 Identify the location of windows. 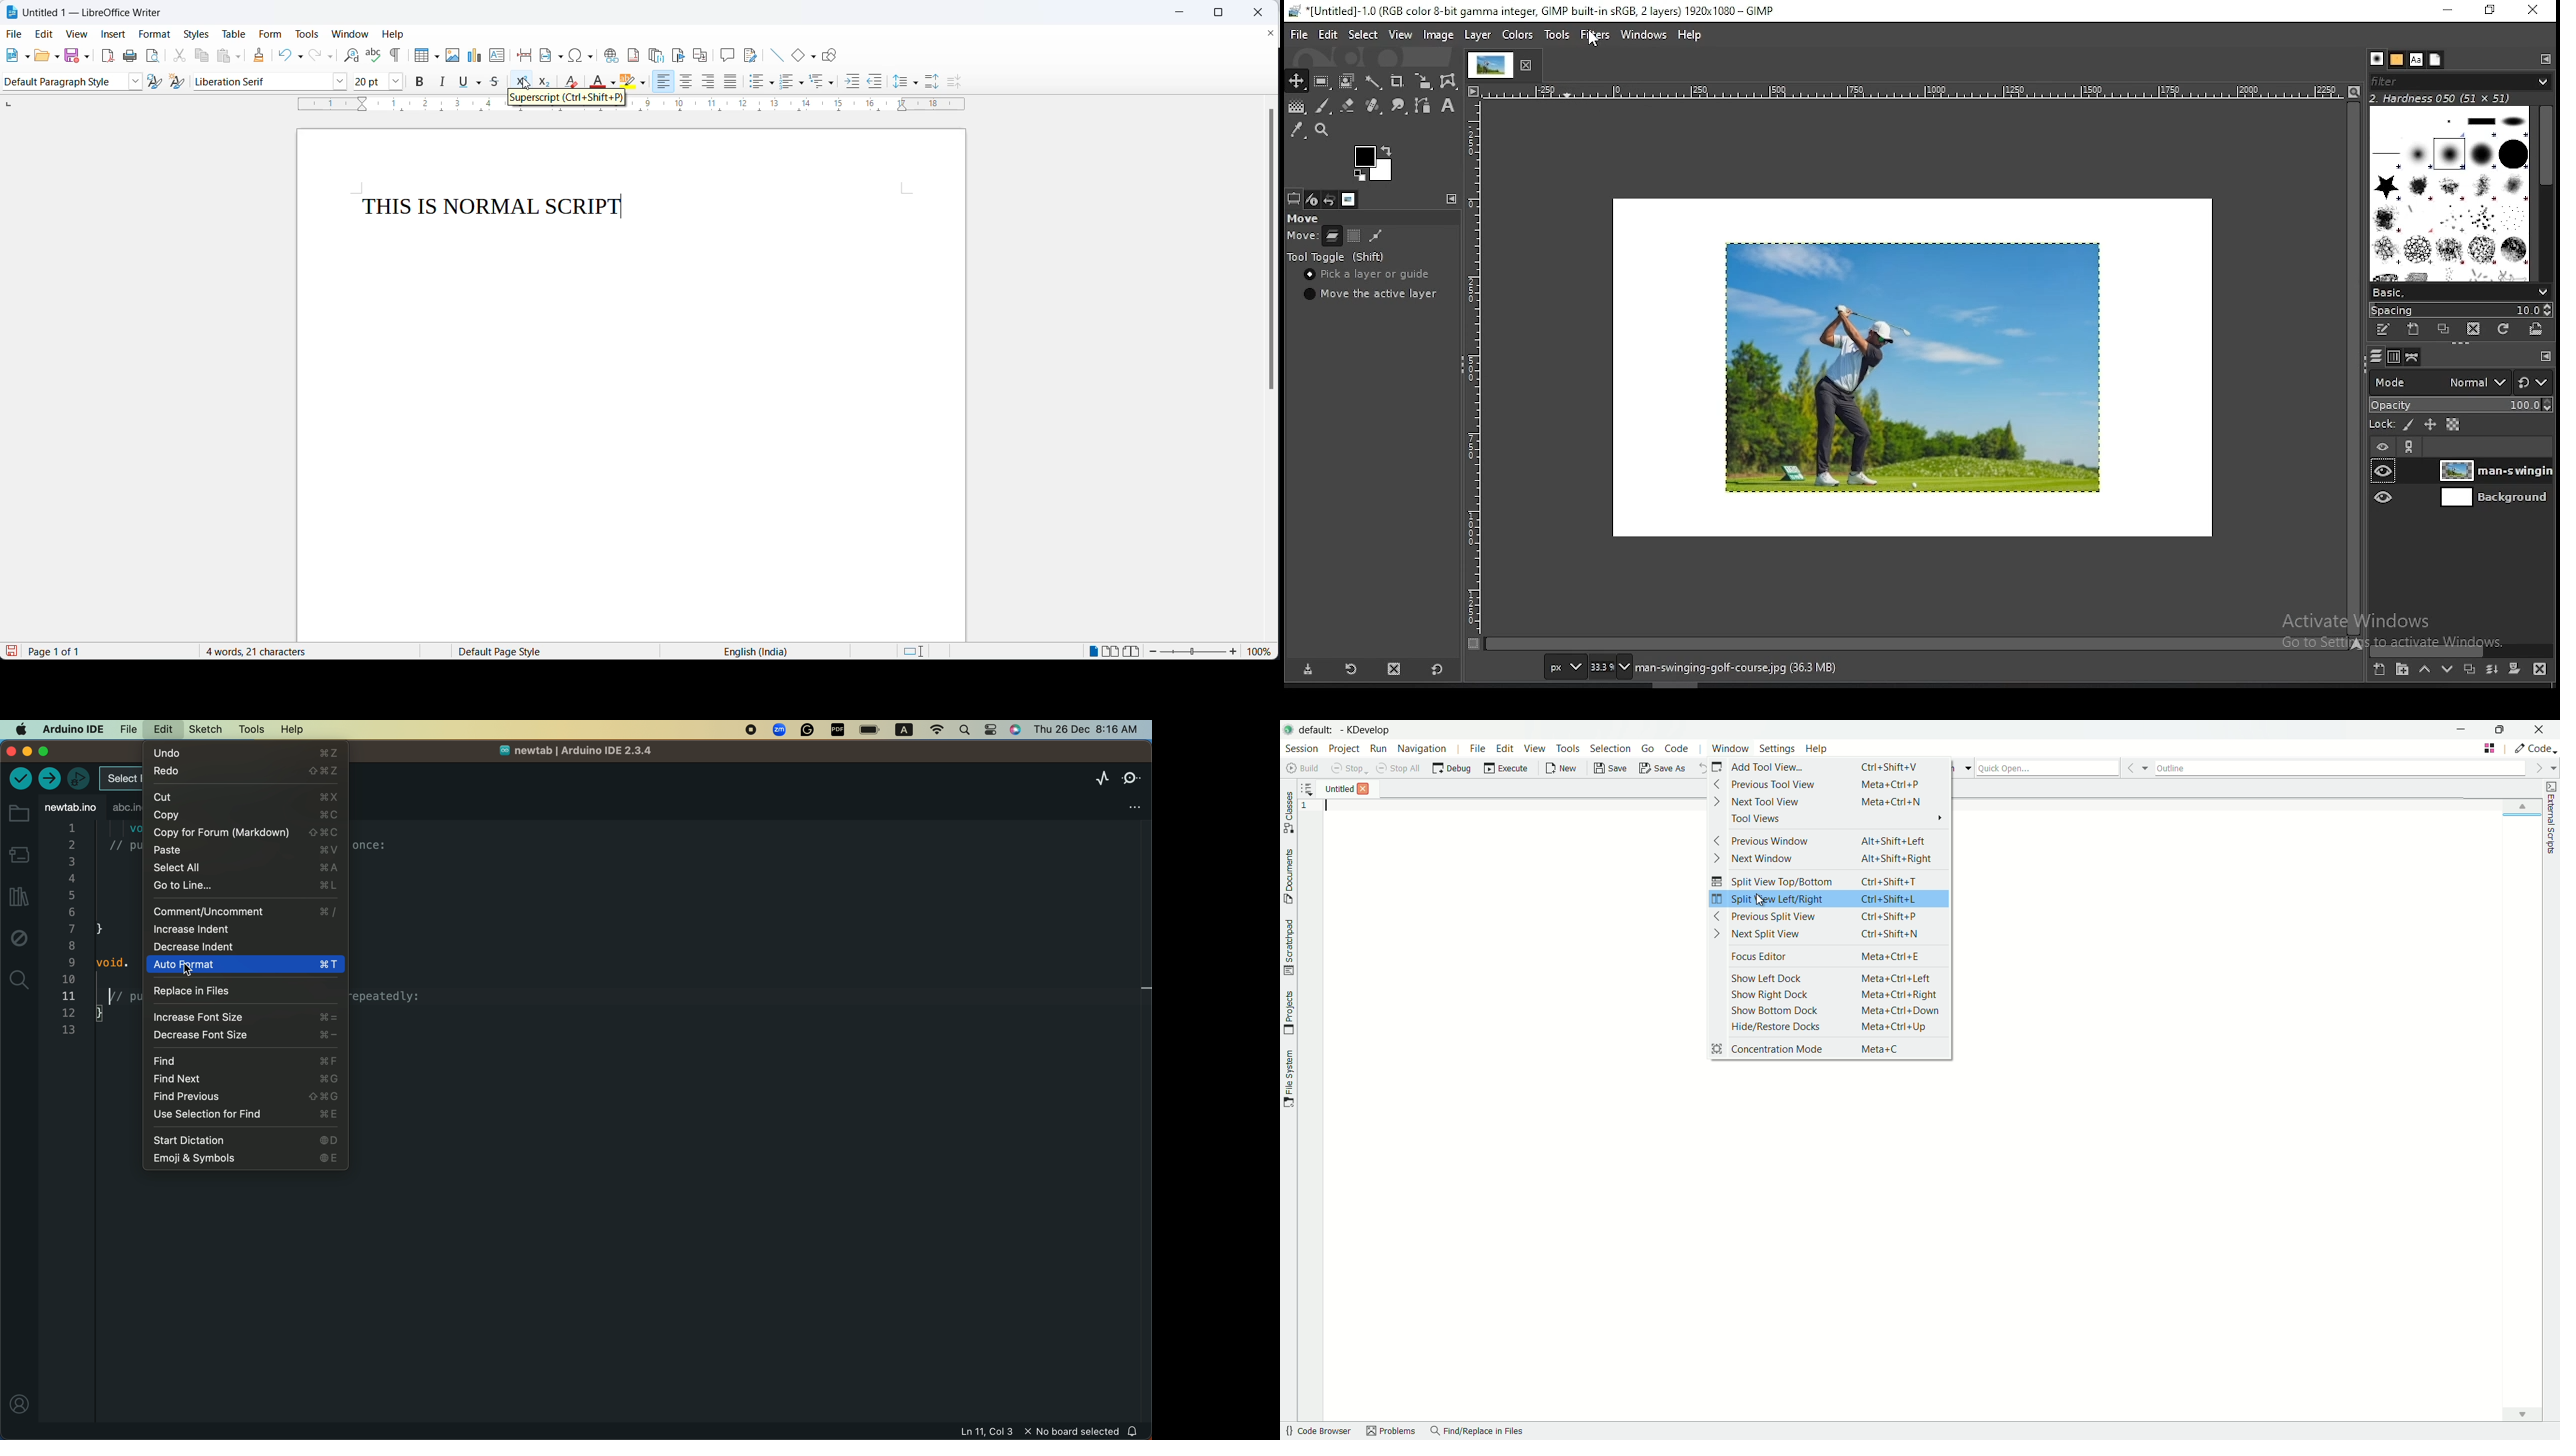
(1644, 35).